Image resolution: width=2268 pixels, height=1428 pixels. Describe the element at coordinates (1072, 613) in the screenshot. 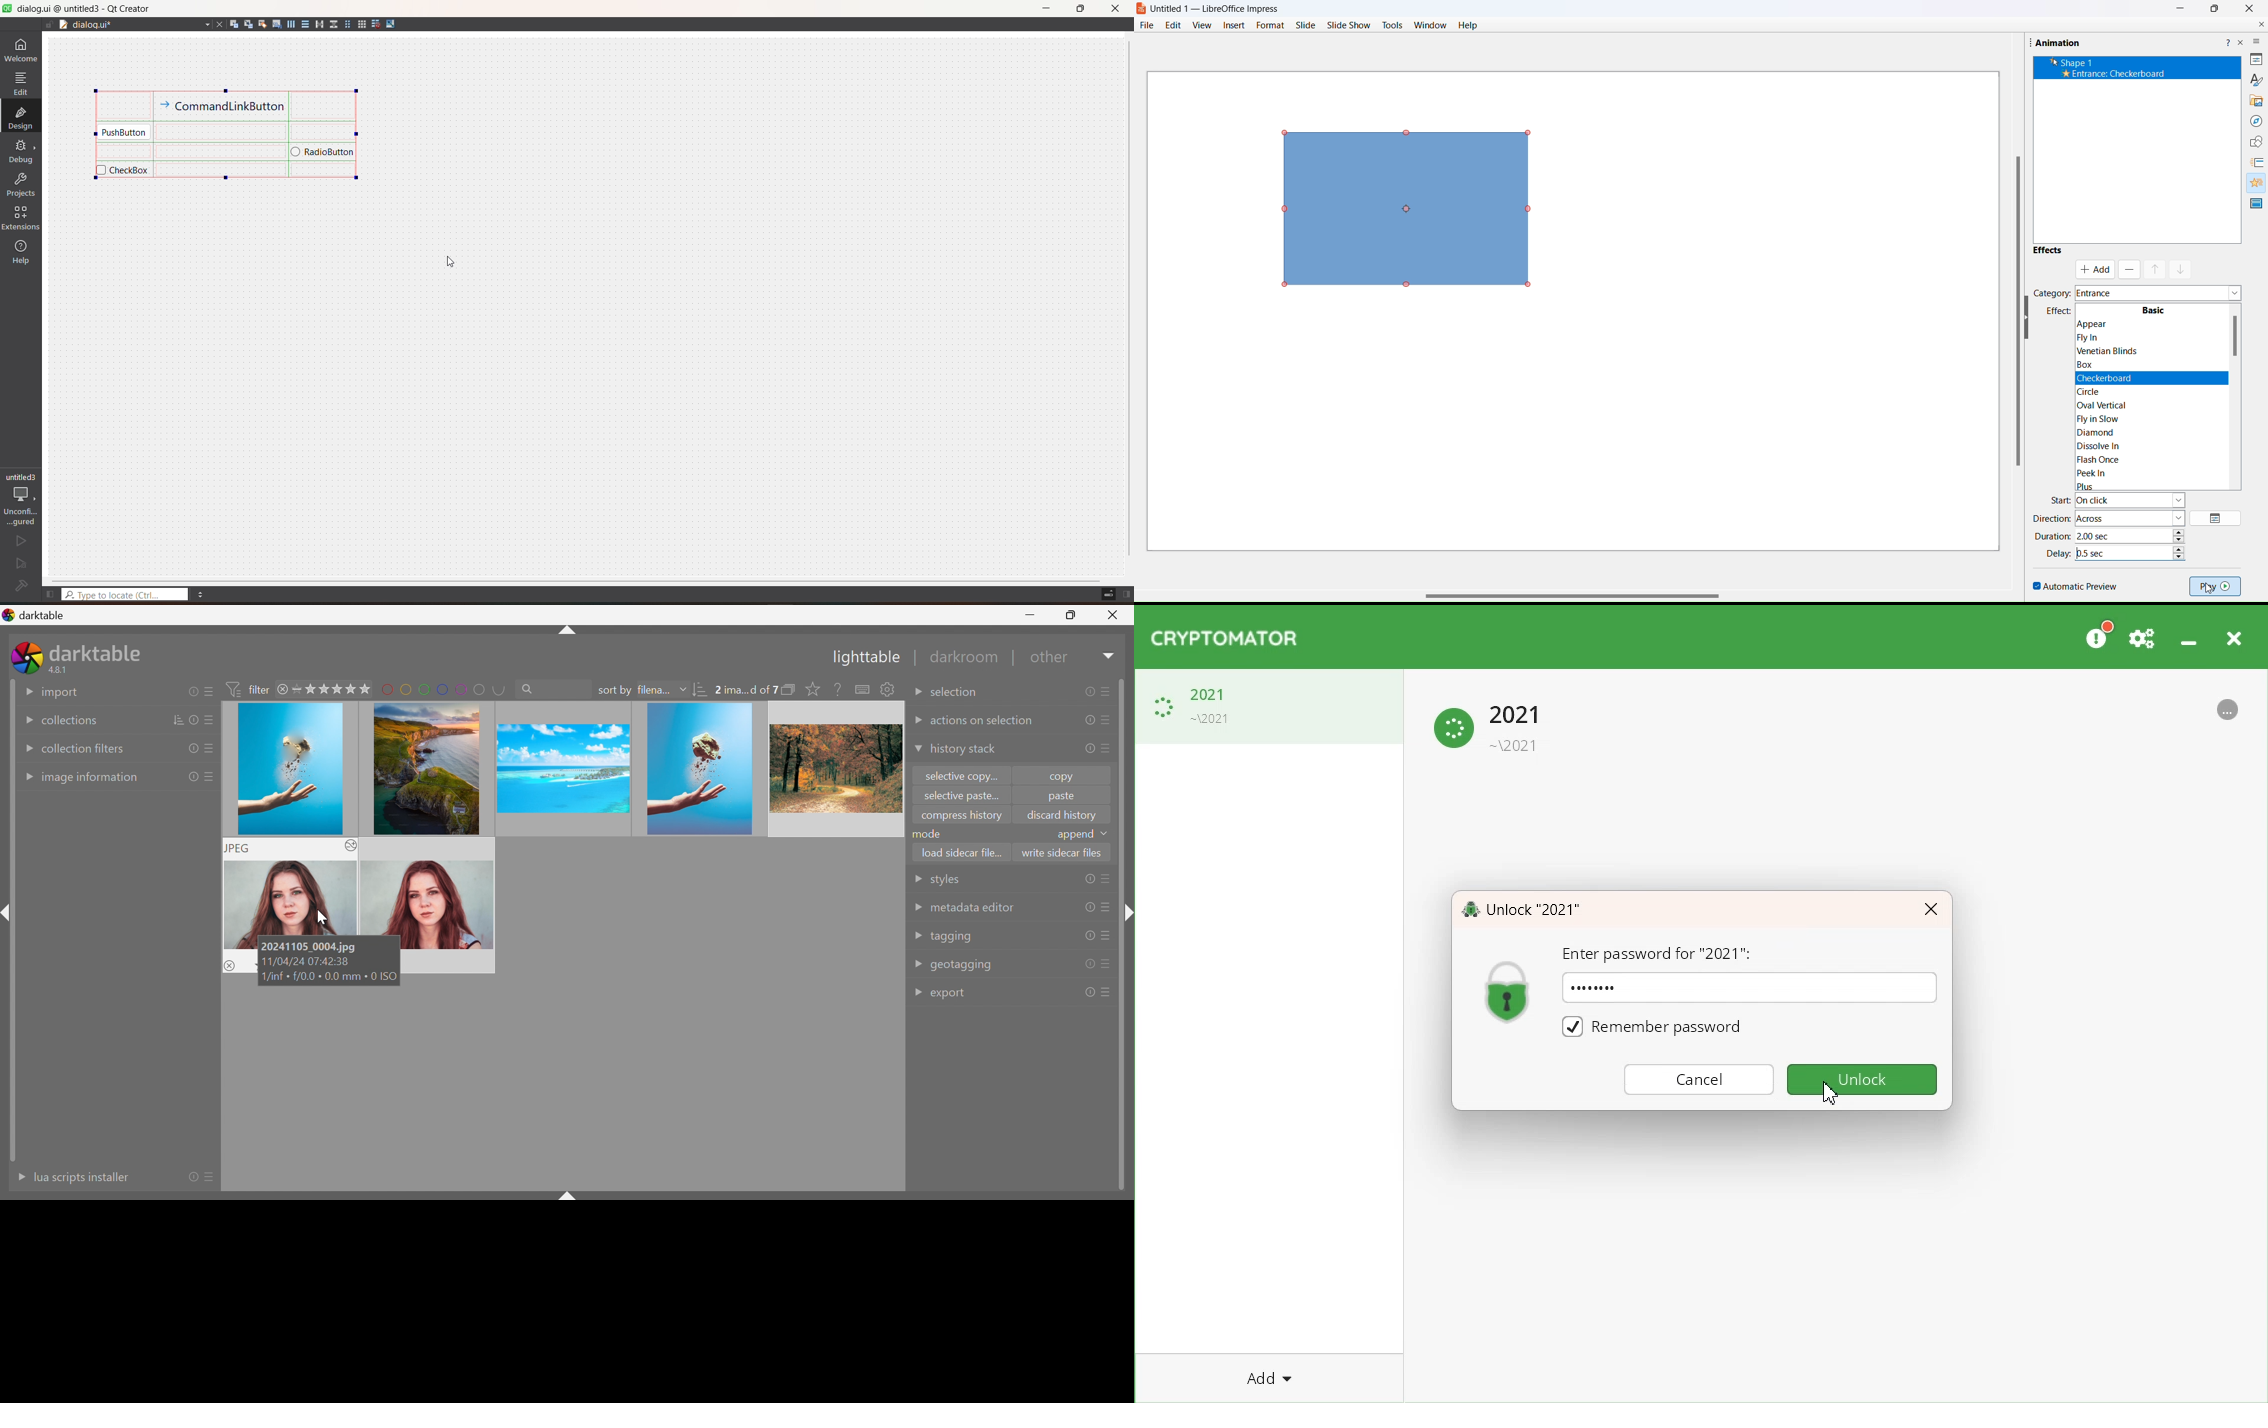

I see `Restore Down` at that location.